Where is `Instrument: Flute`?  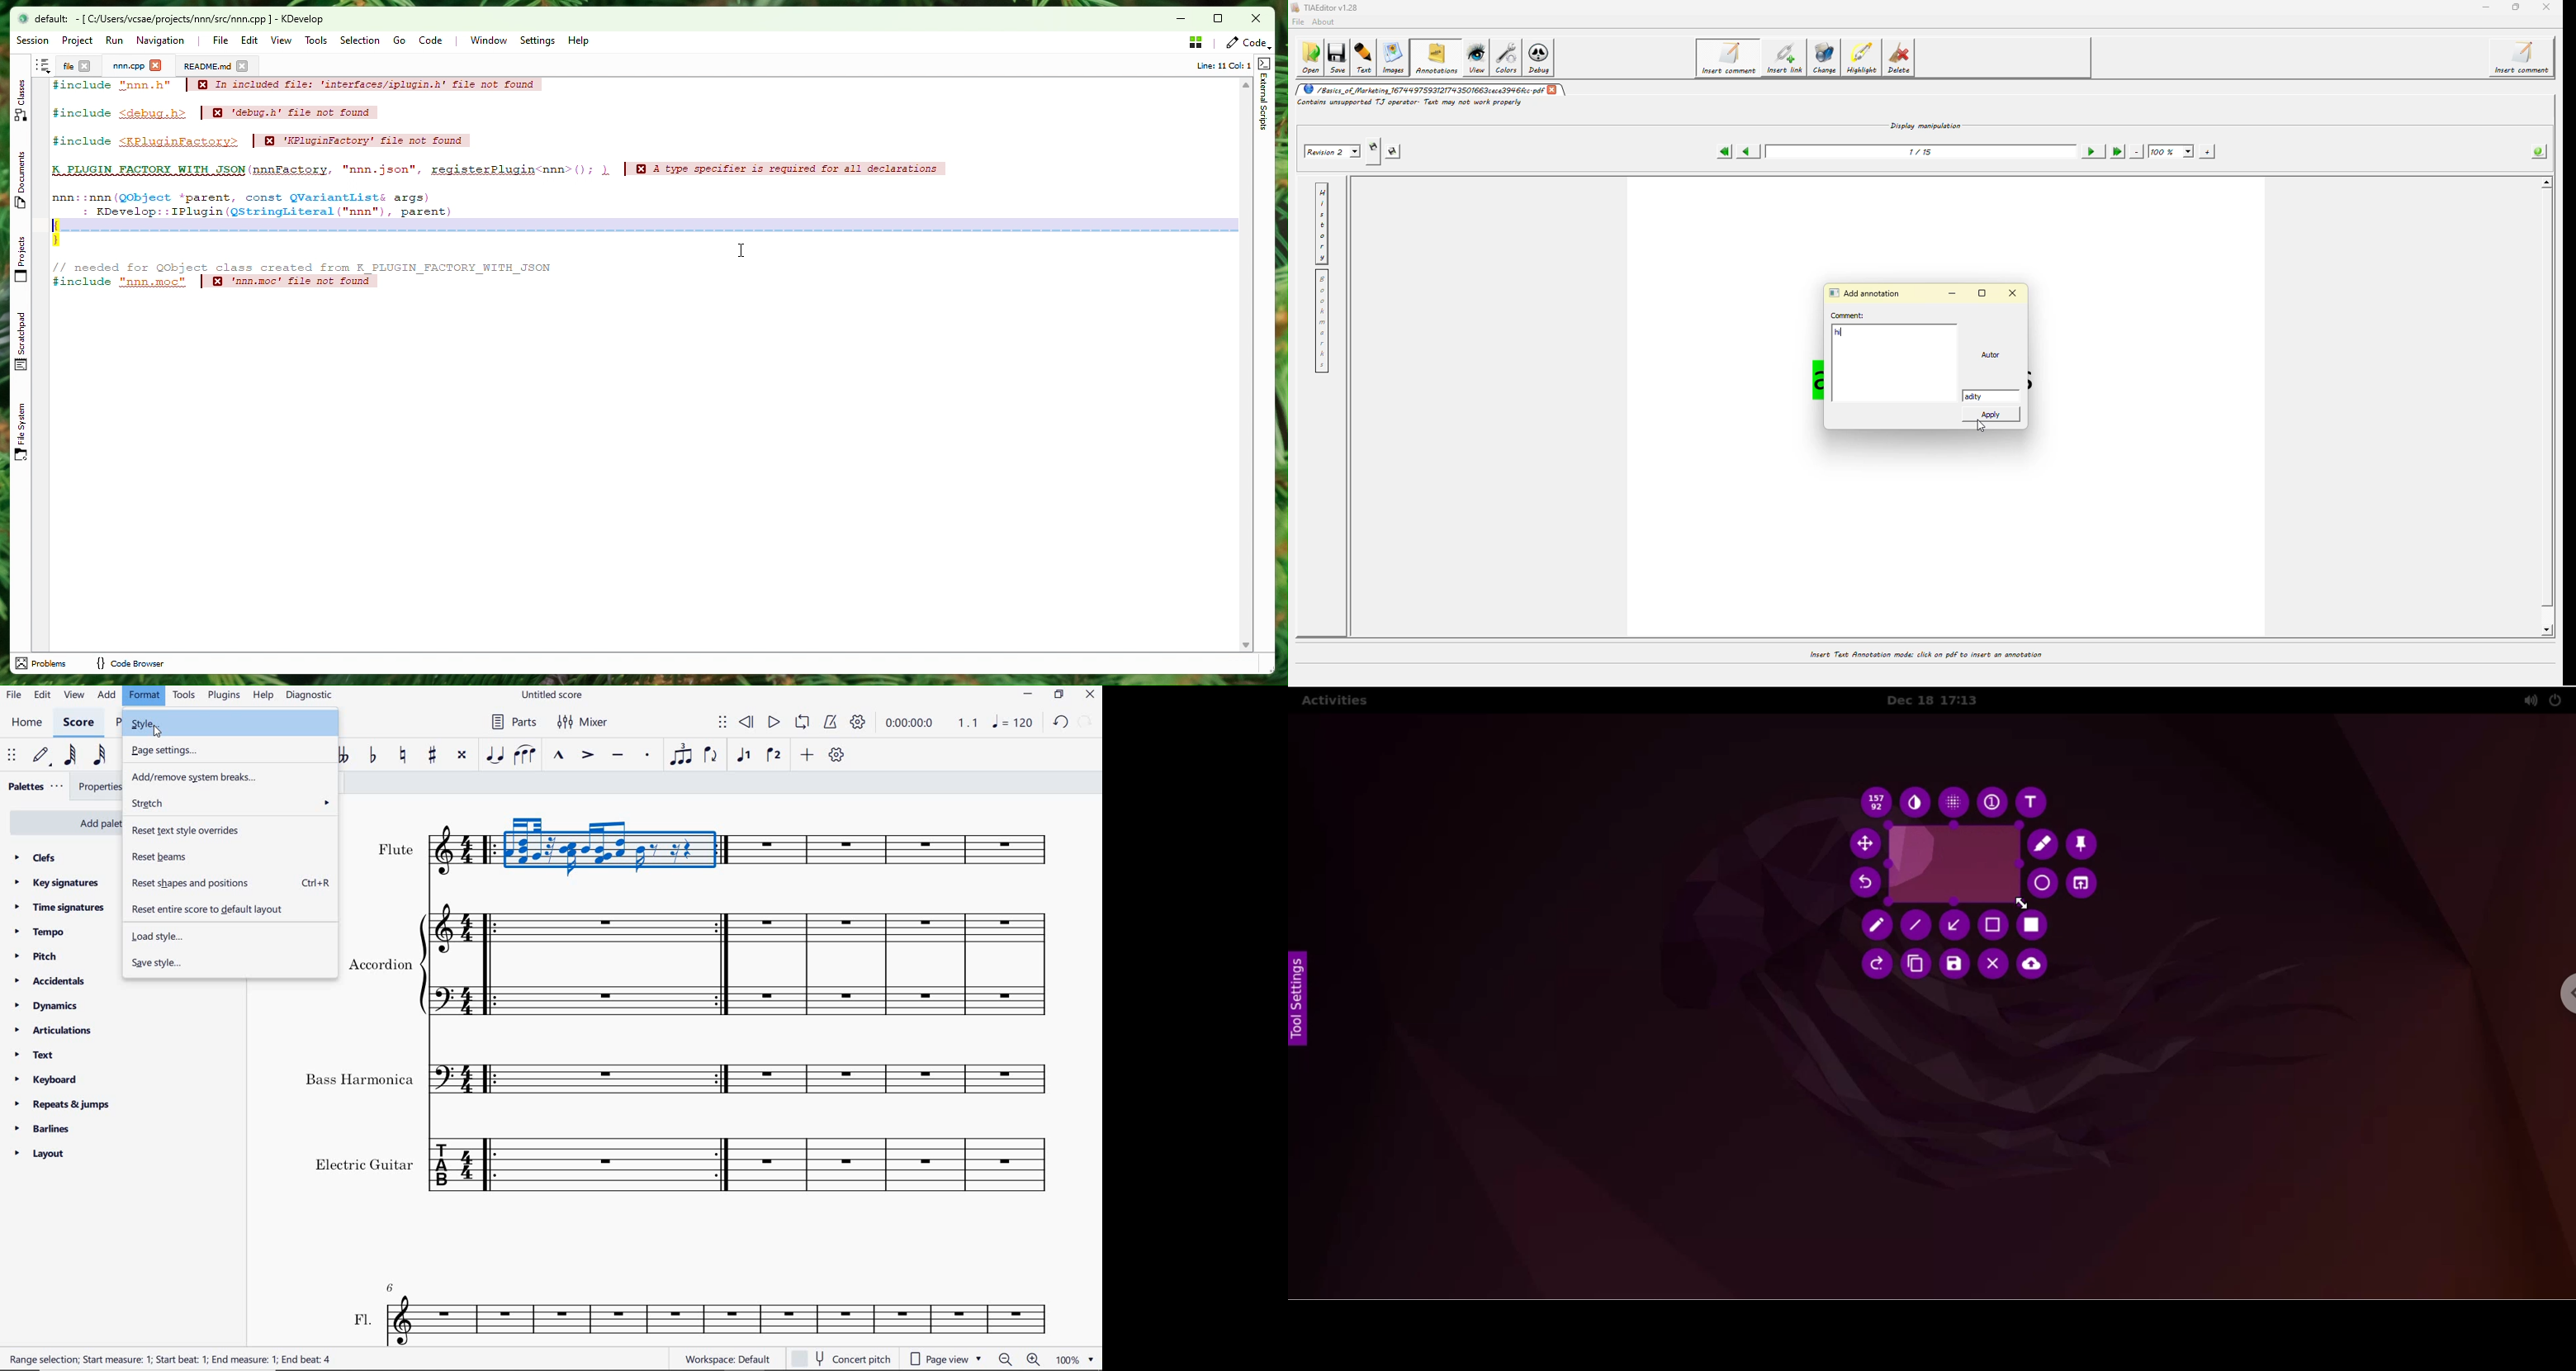
Instrument: Flute is located at coordinates (714, 847).